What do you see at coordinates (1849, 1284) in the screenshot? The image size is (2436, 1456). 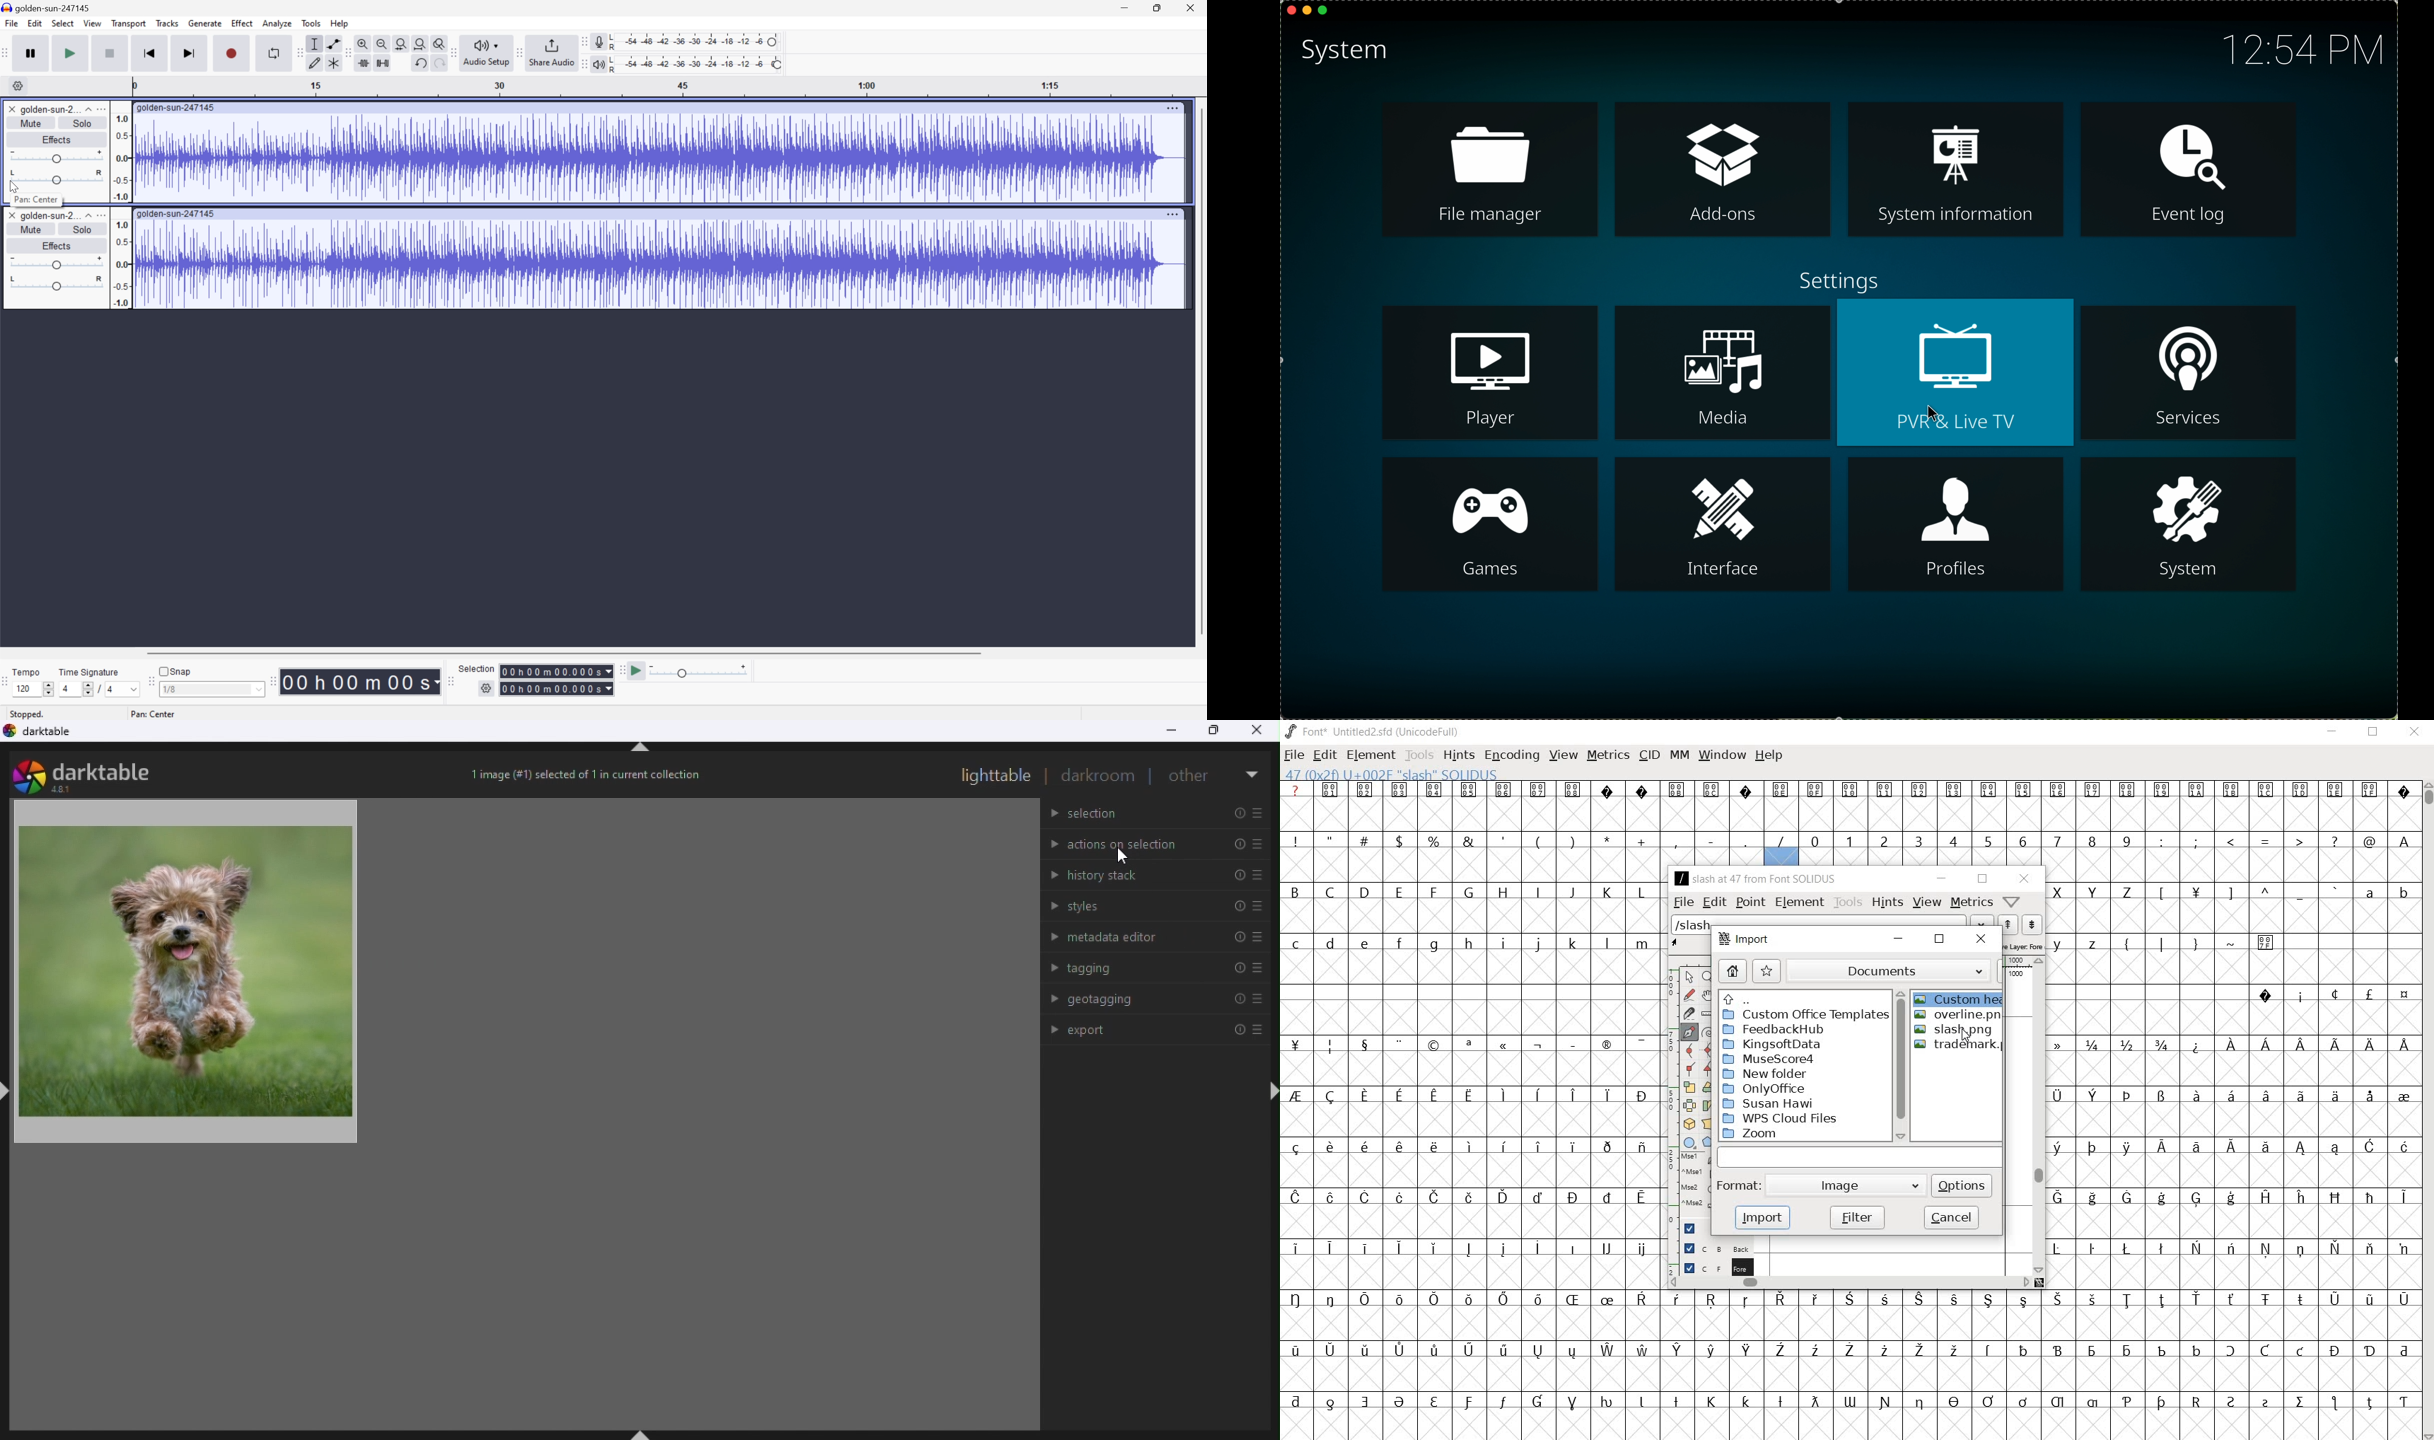 I see `scrollbar` at bounding box center [1849, 1284].